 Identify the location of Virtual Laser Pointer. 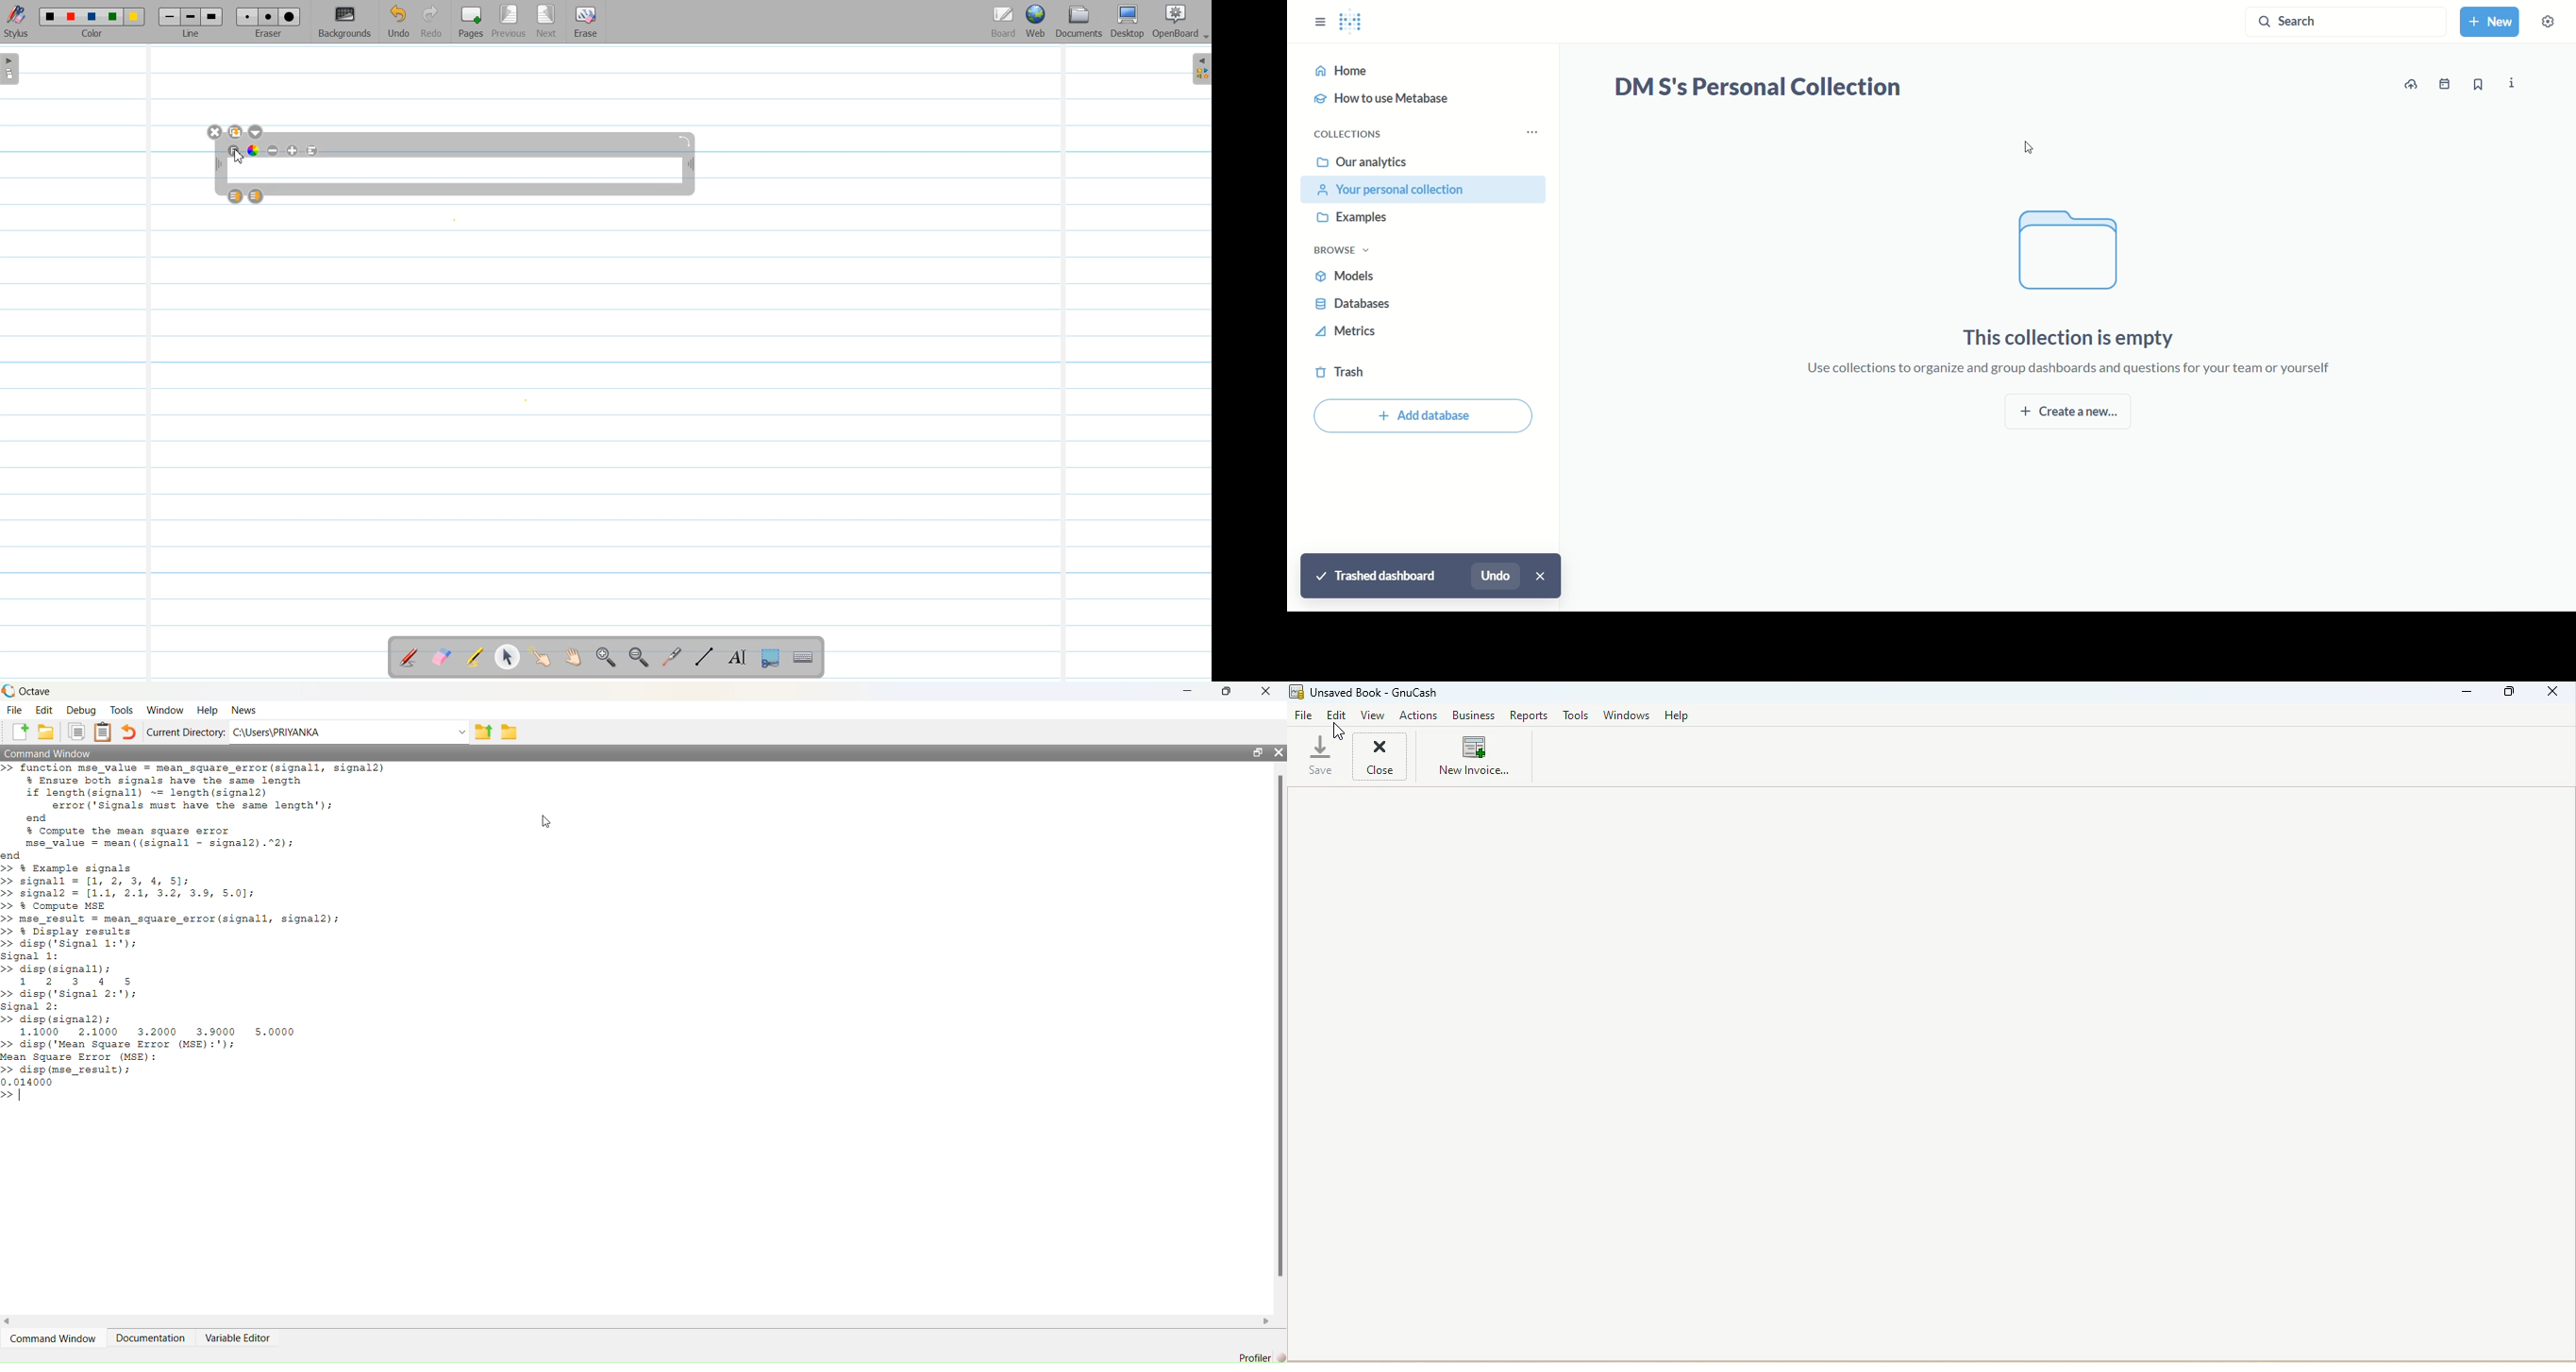
(669, 658).